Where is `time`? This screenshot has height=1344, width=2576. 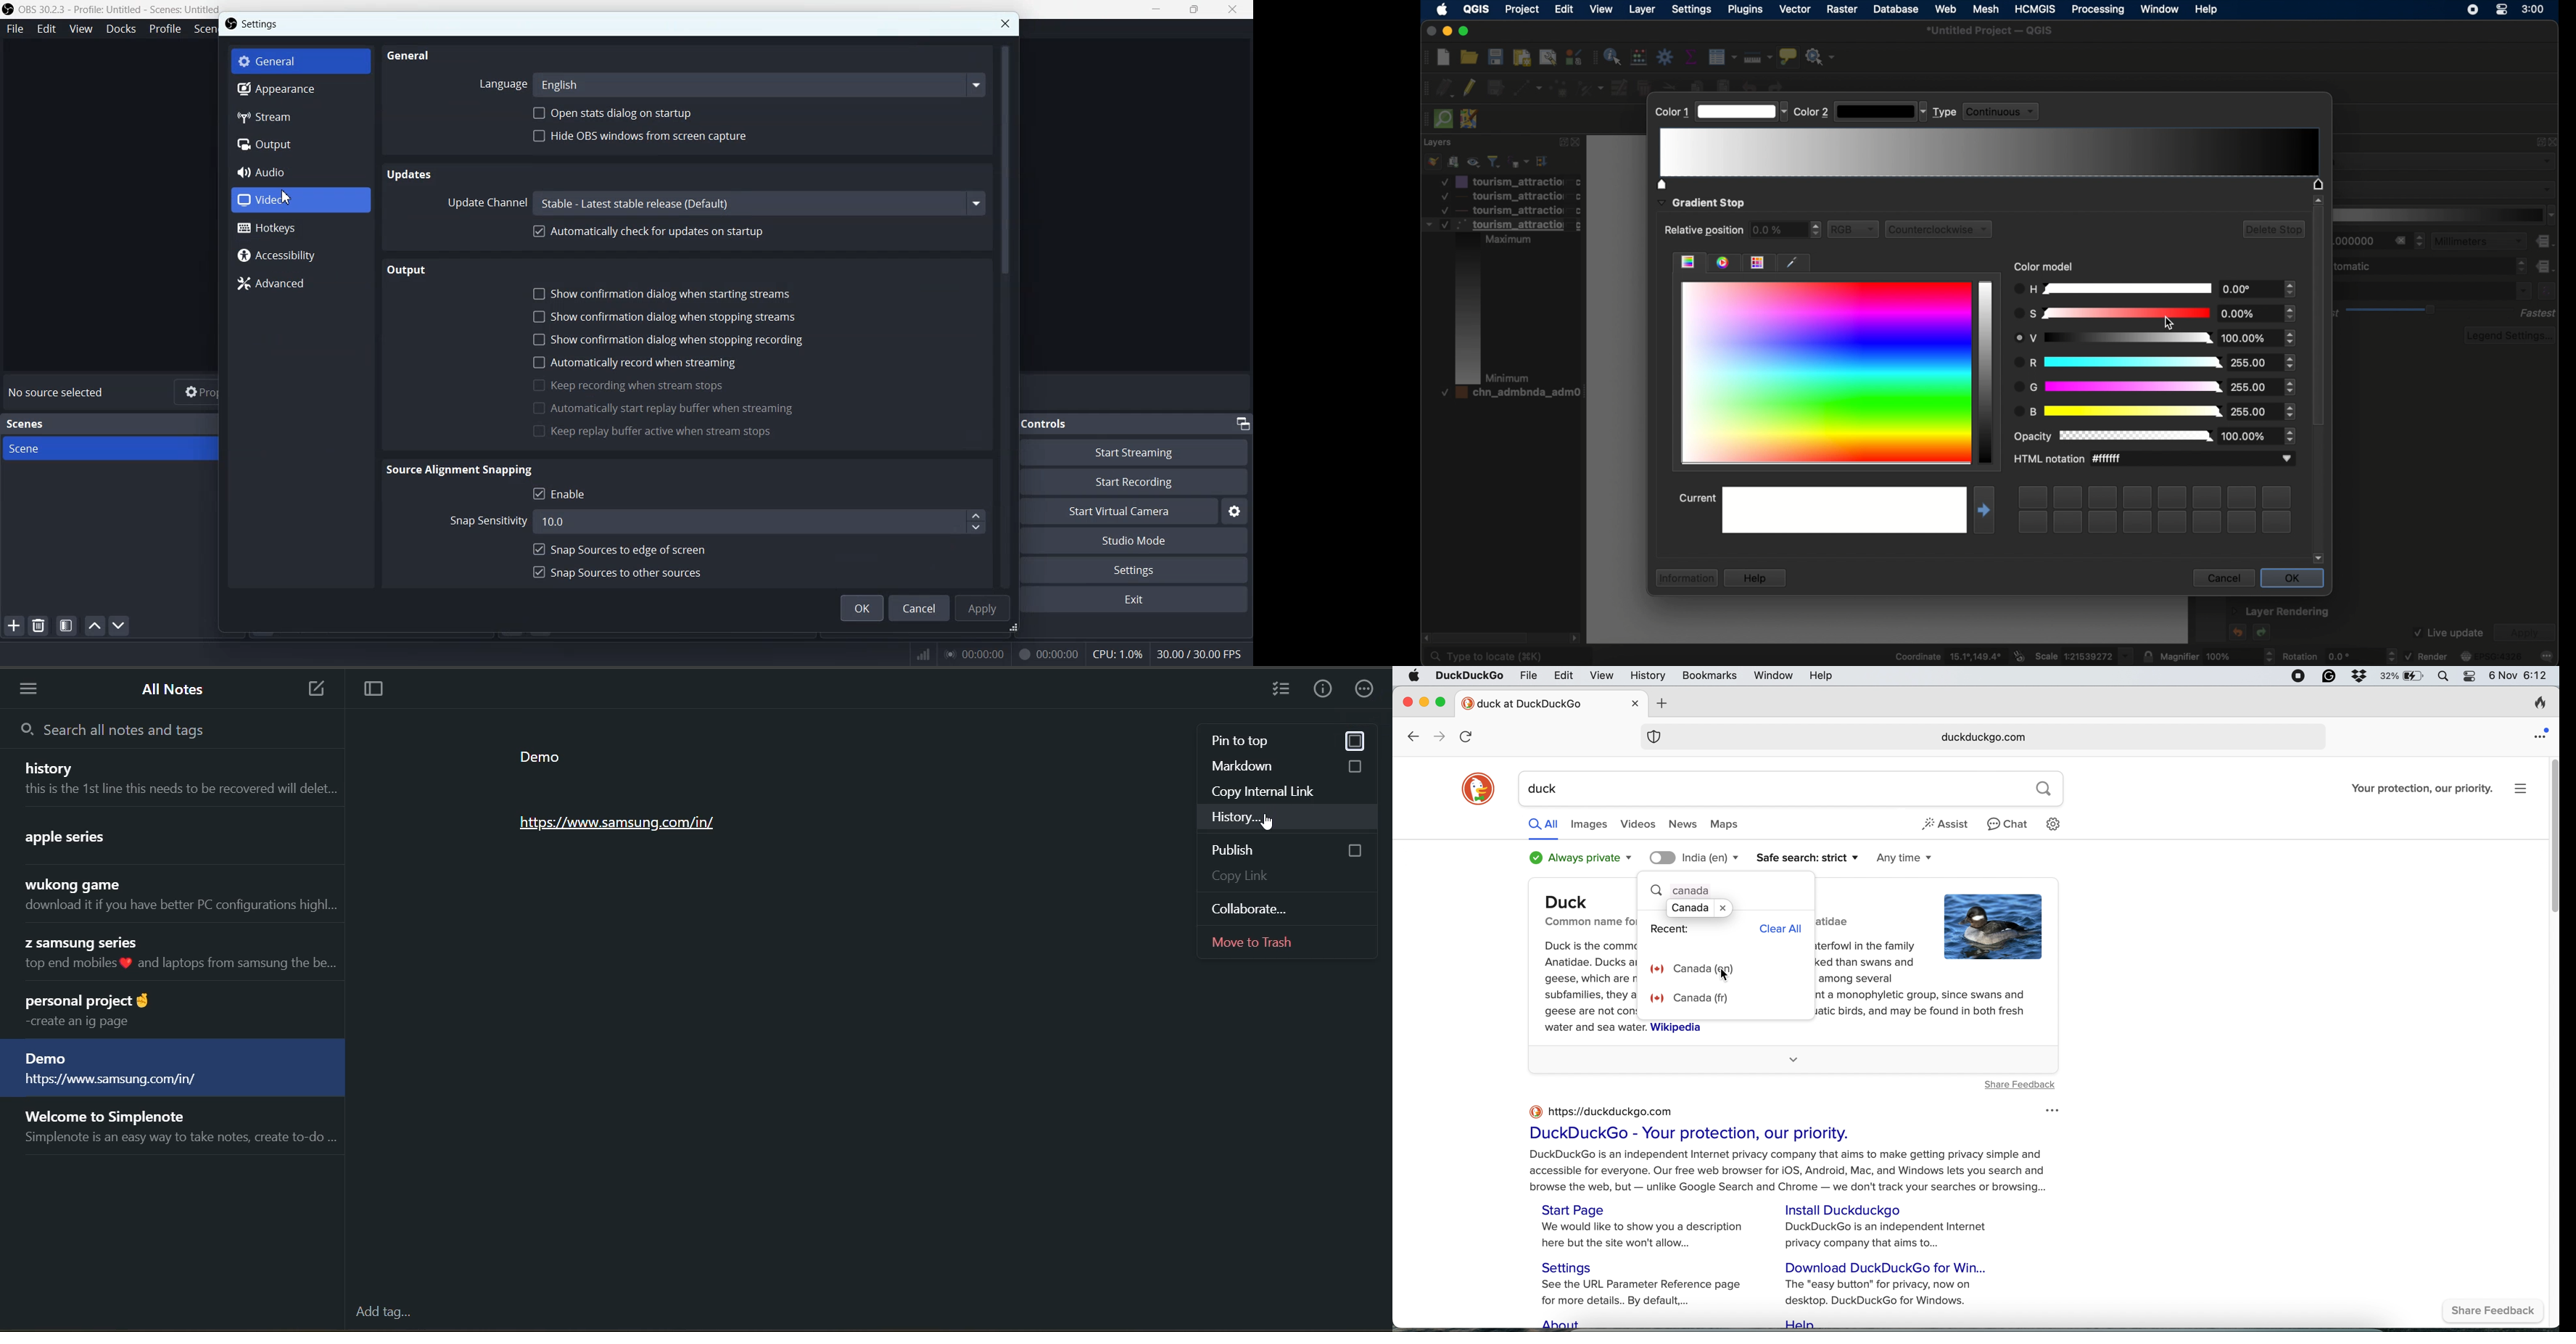
time is located at coordinates (2533, 10).